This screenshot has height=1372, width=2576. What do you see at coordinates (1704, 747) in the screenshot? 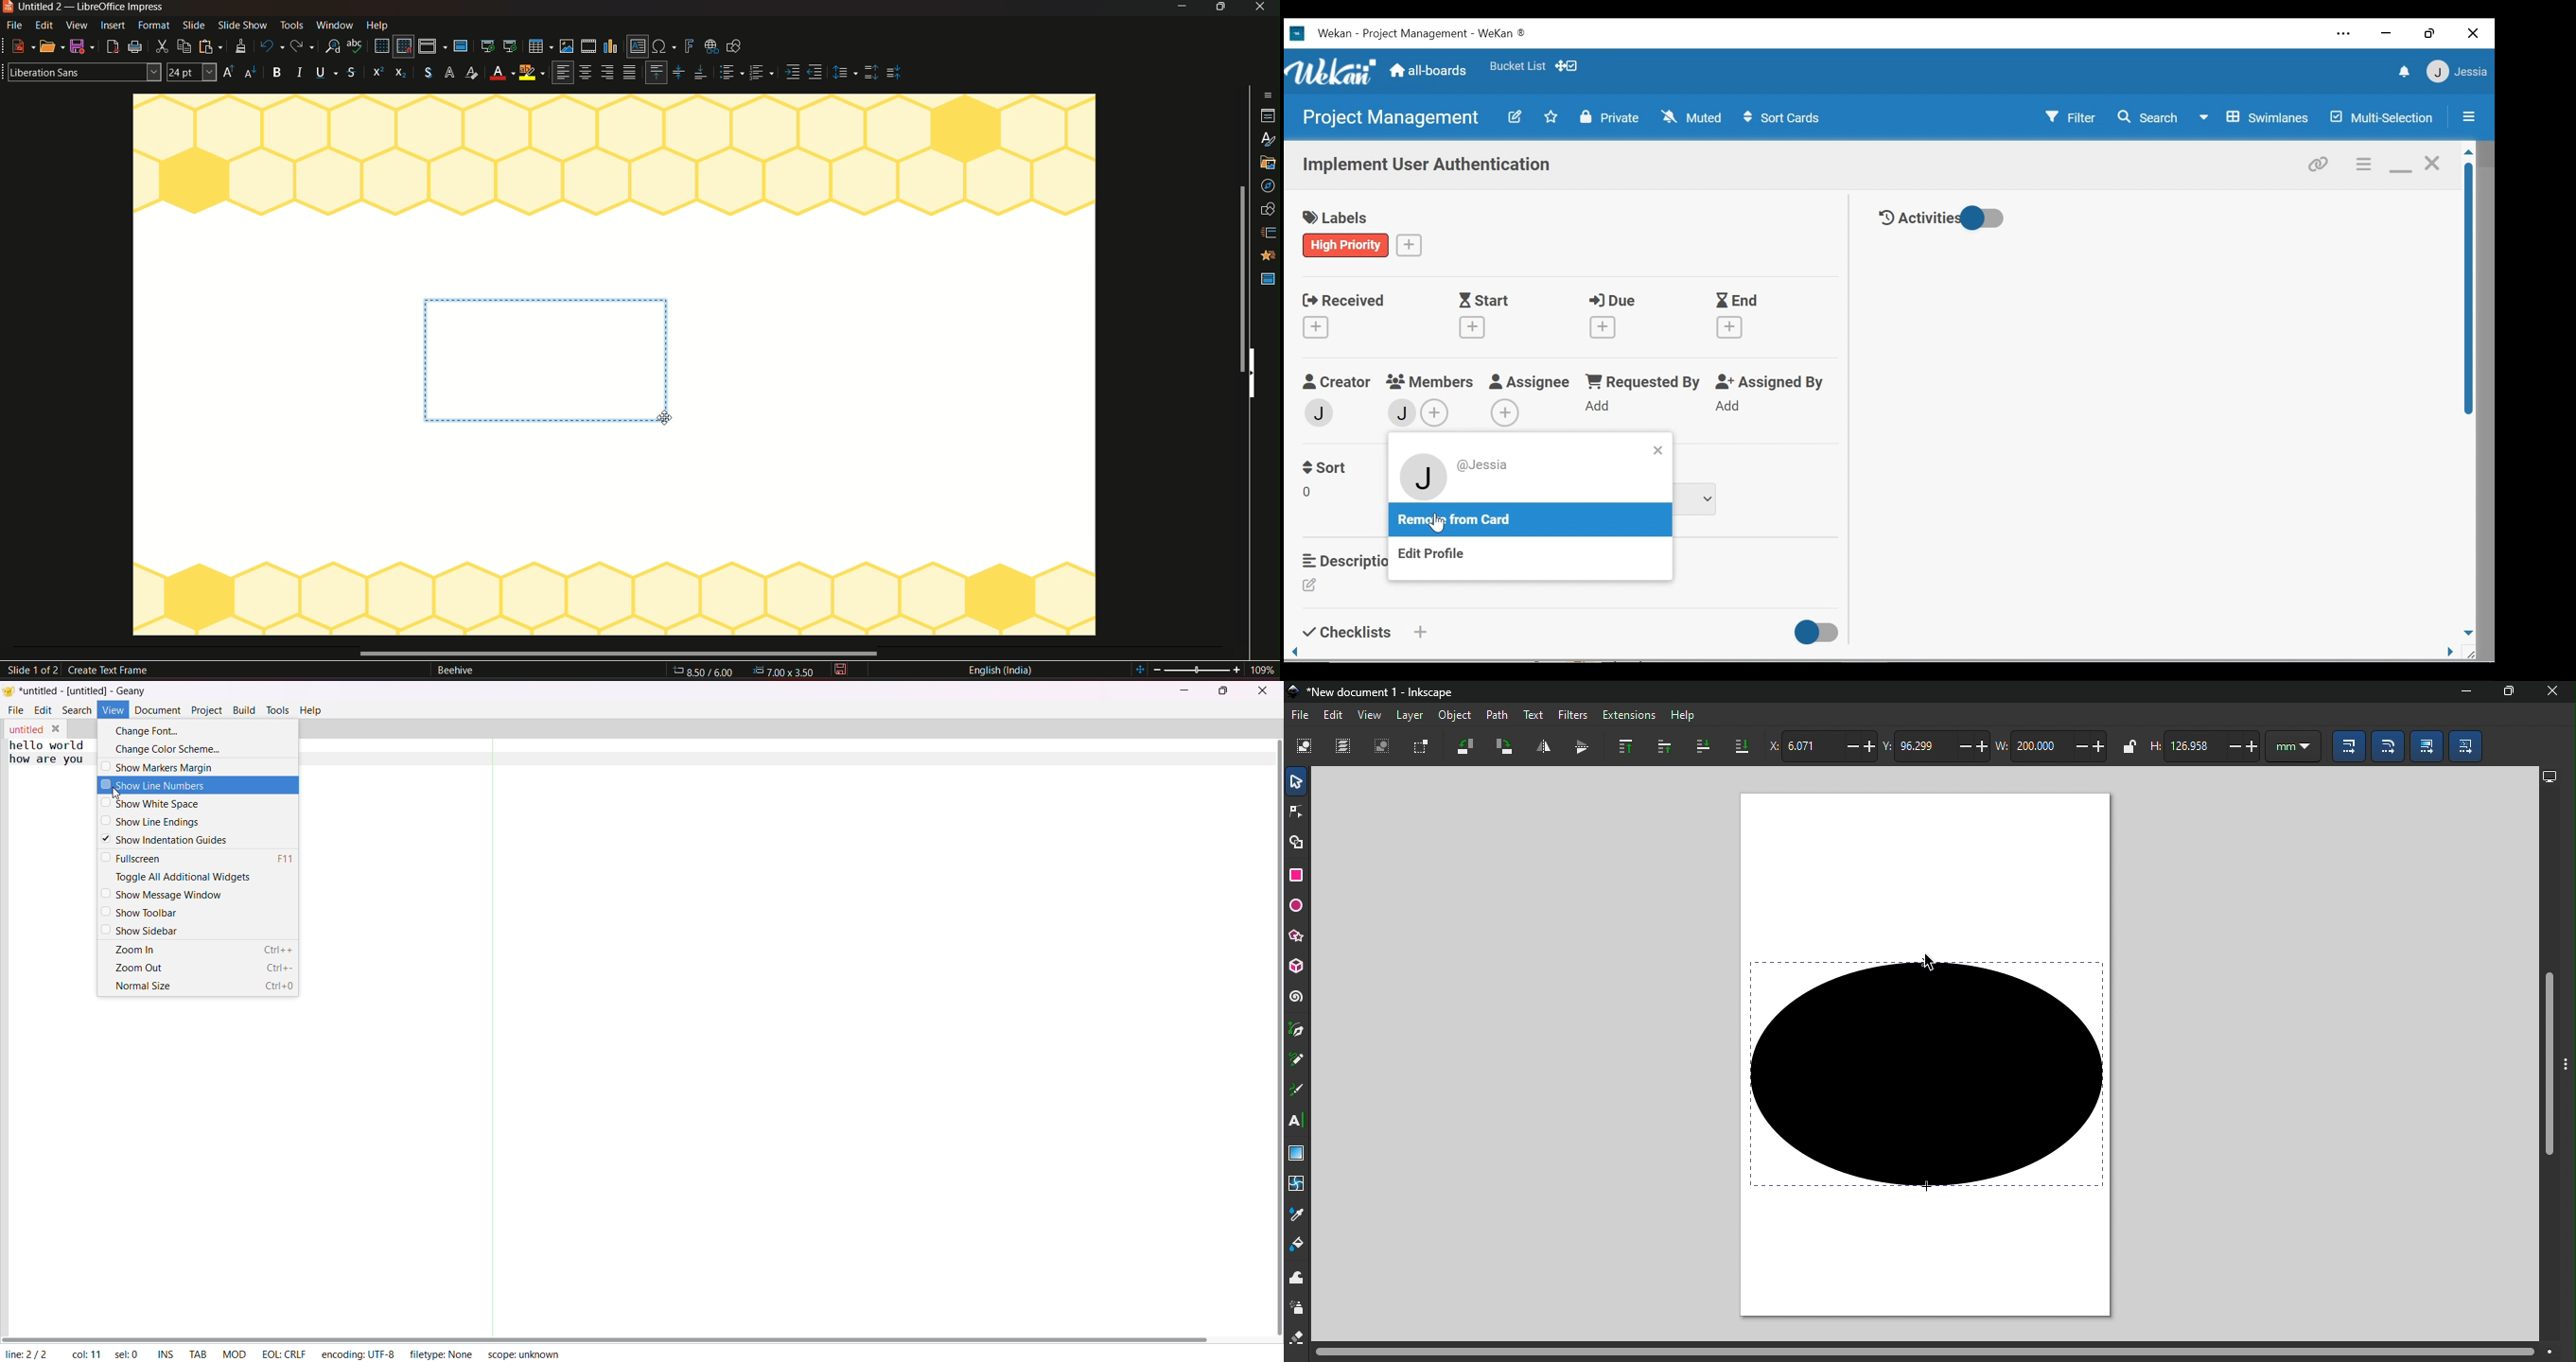
I see `lower selection one step` at bounding box center [1704, 747].